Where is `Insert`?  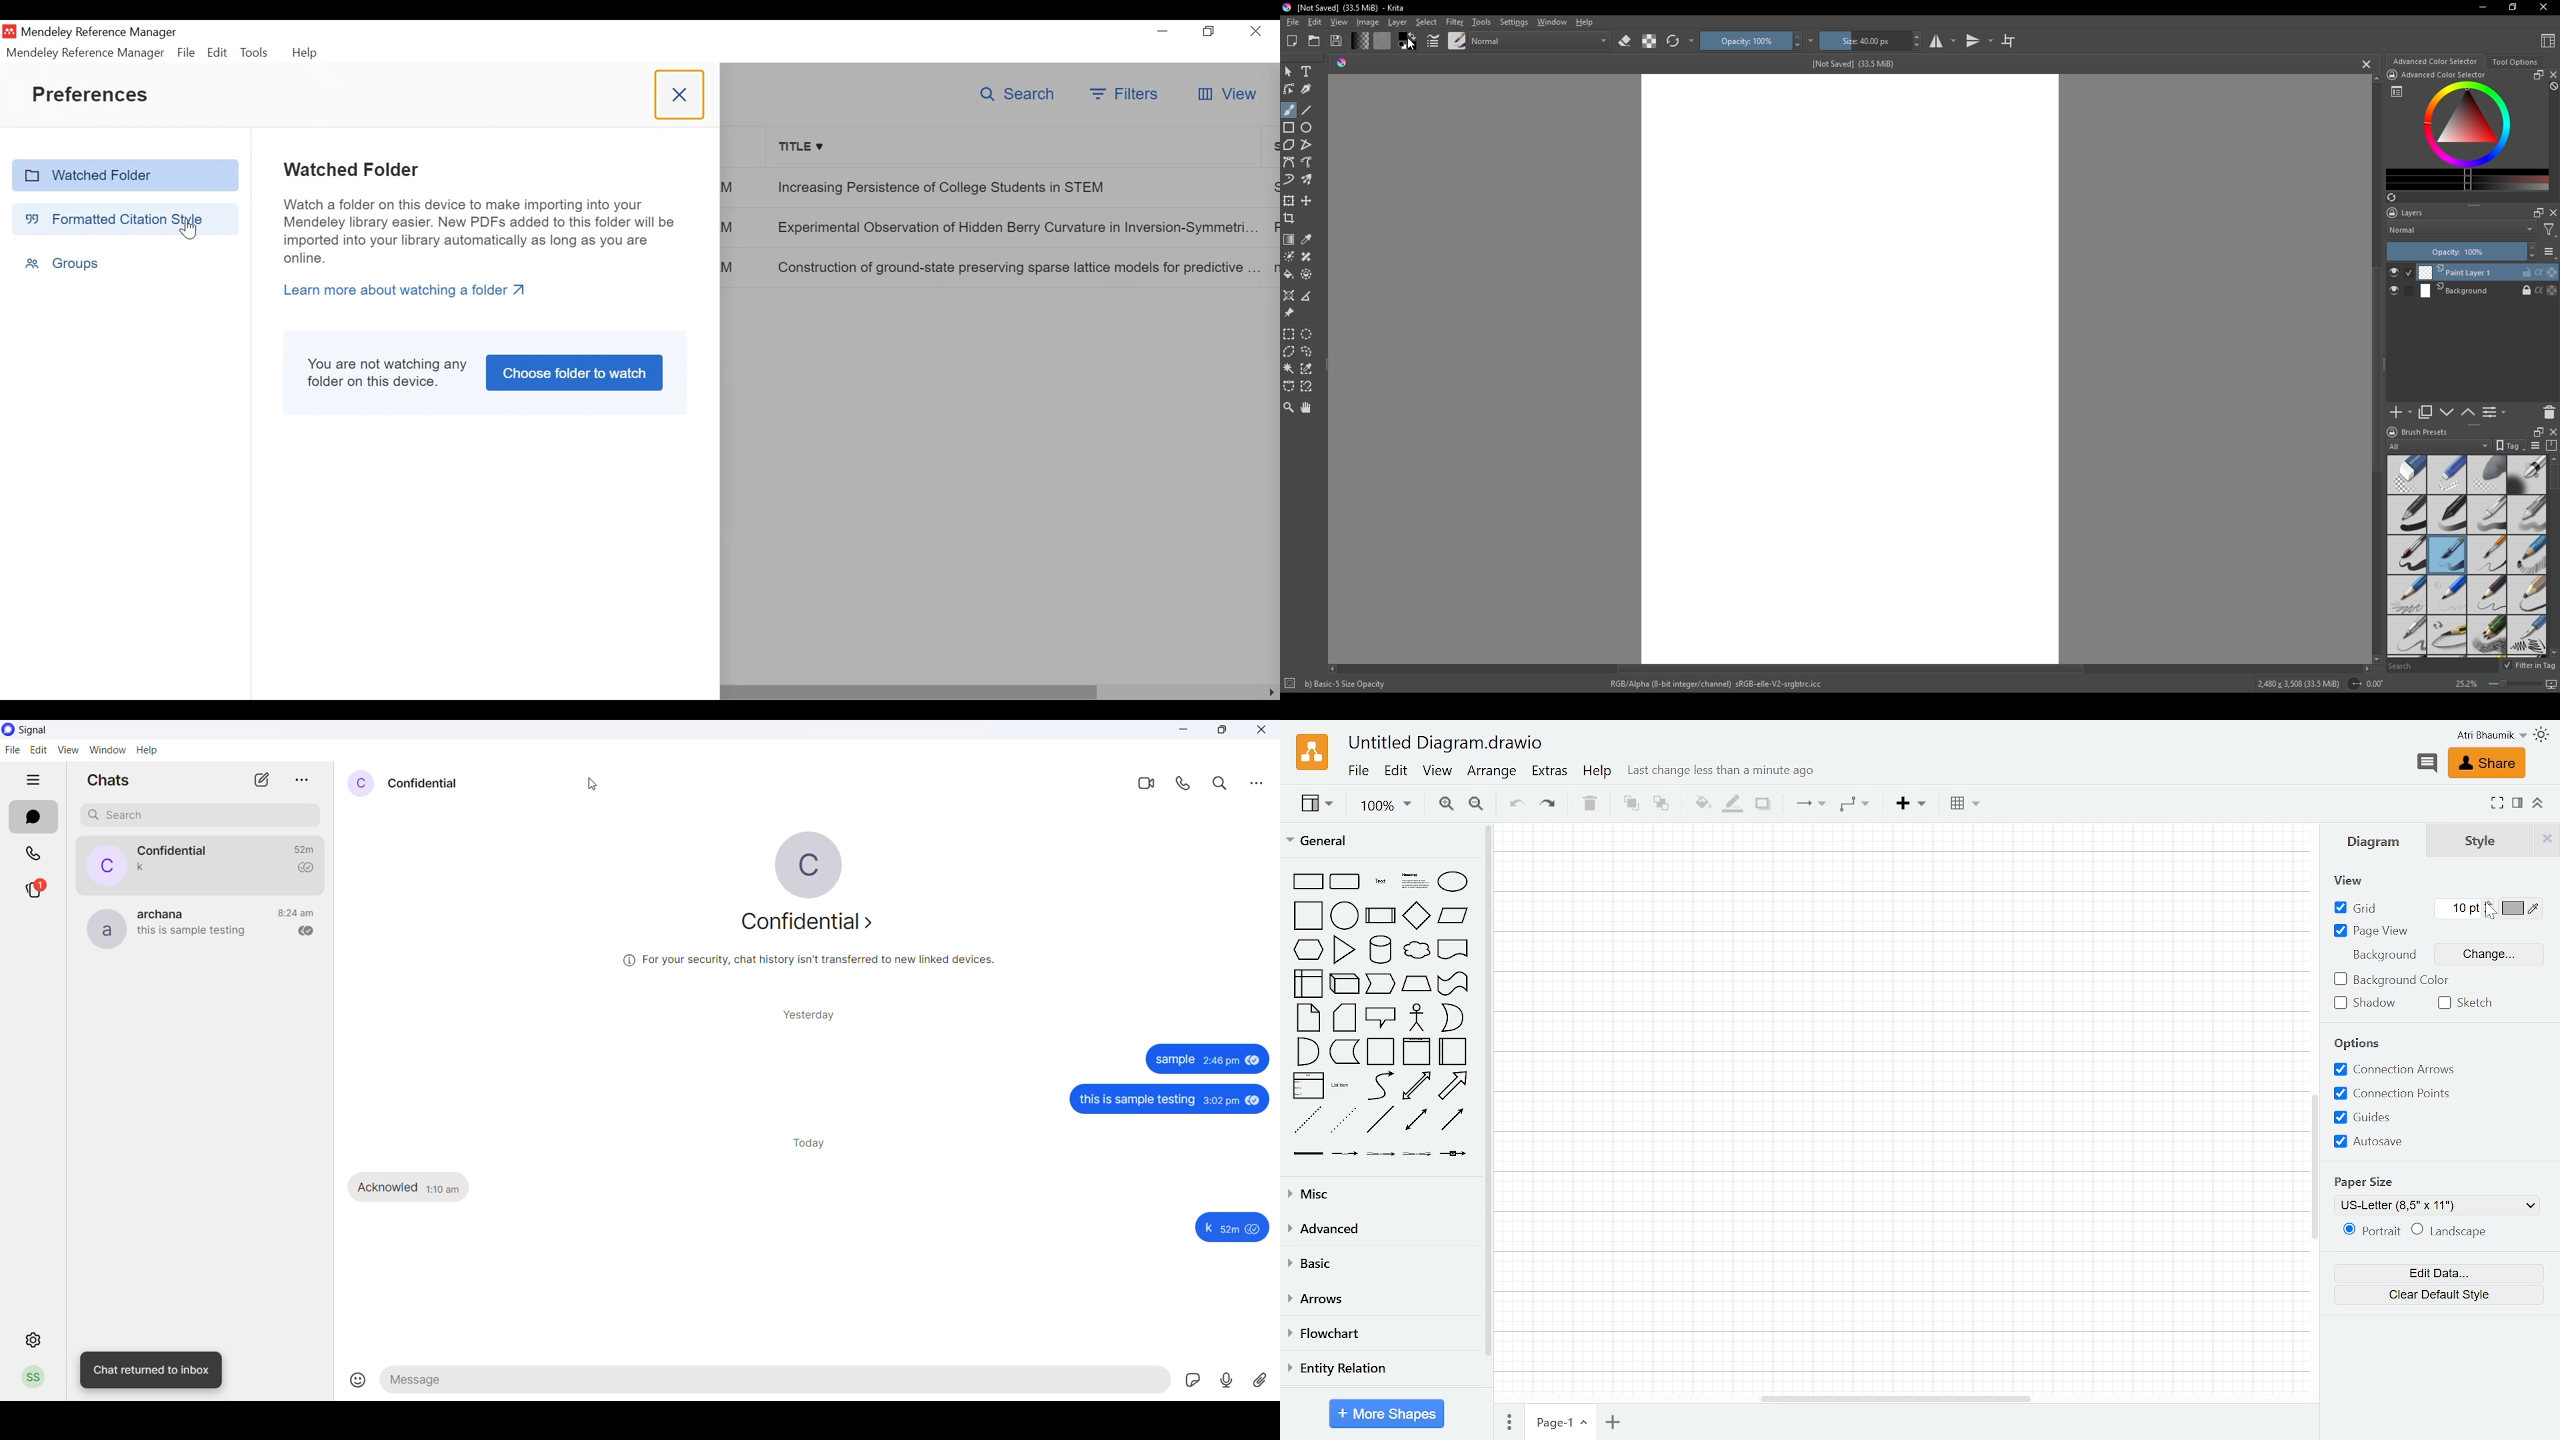 Insert is located at coordinates (1909, 804).